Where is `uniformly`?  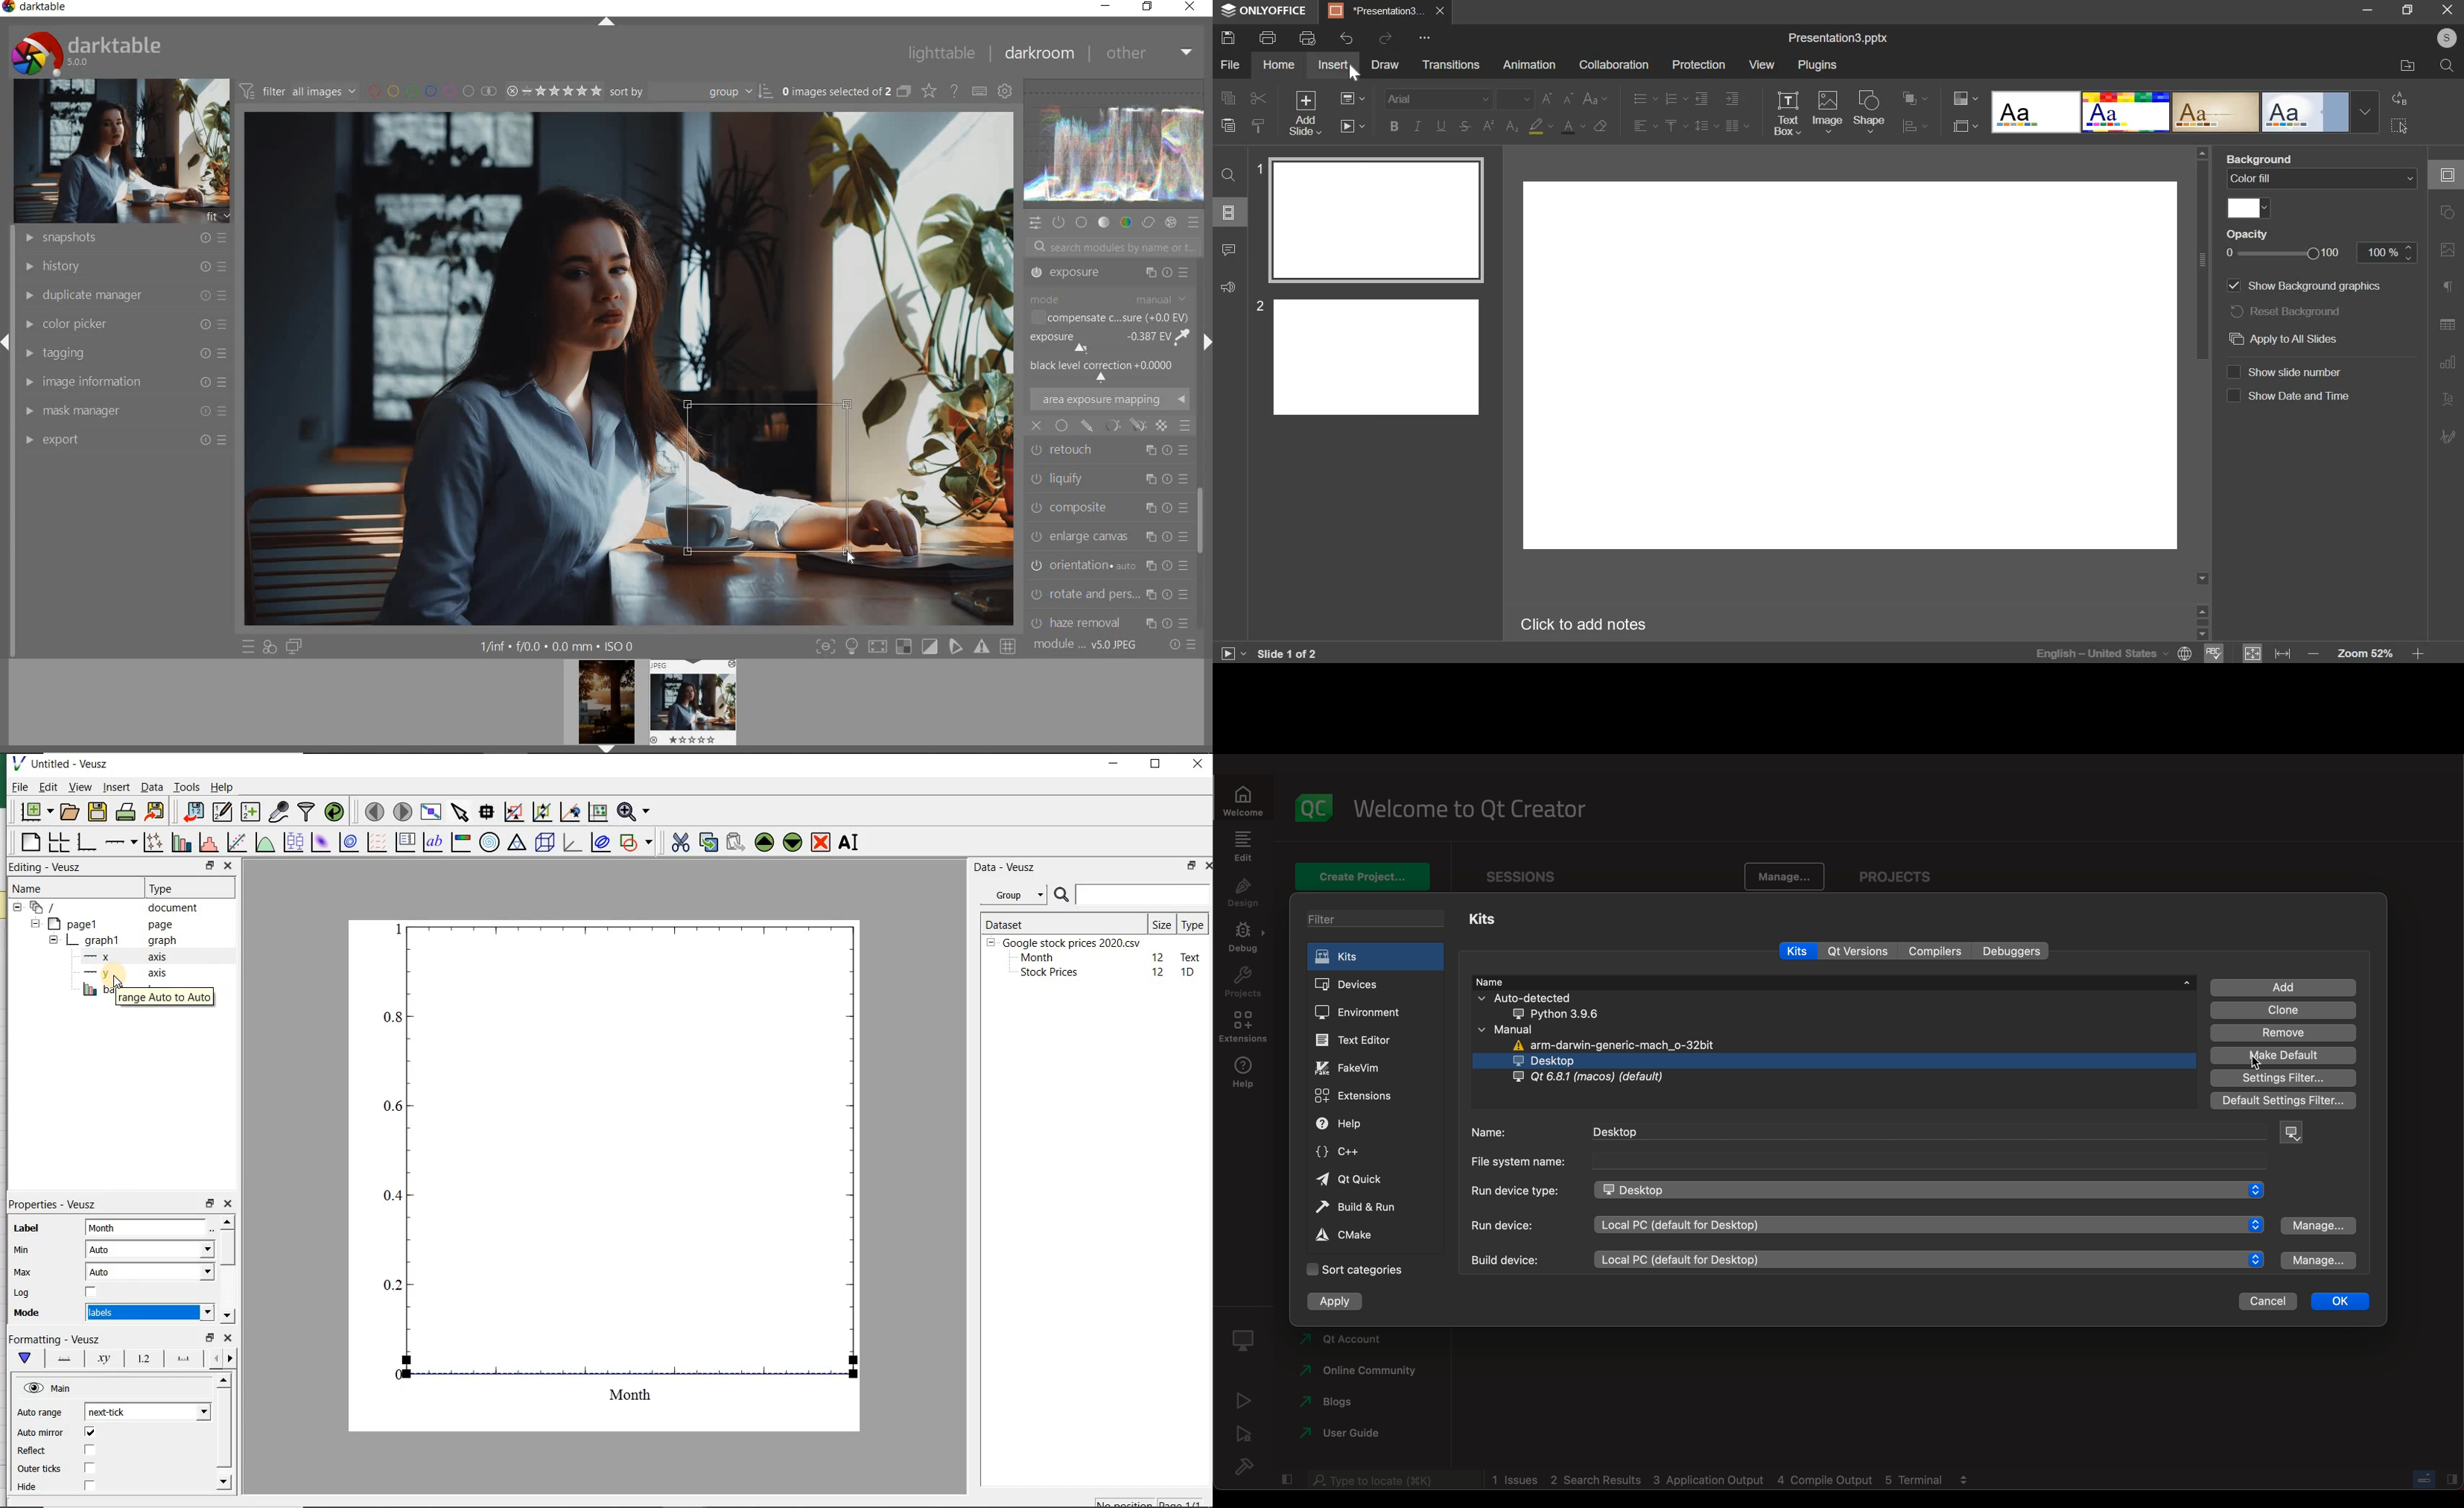
uniformly is located at coordinates (1061, 426).